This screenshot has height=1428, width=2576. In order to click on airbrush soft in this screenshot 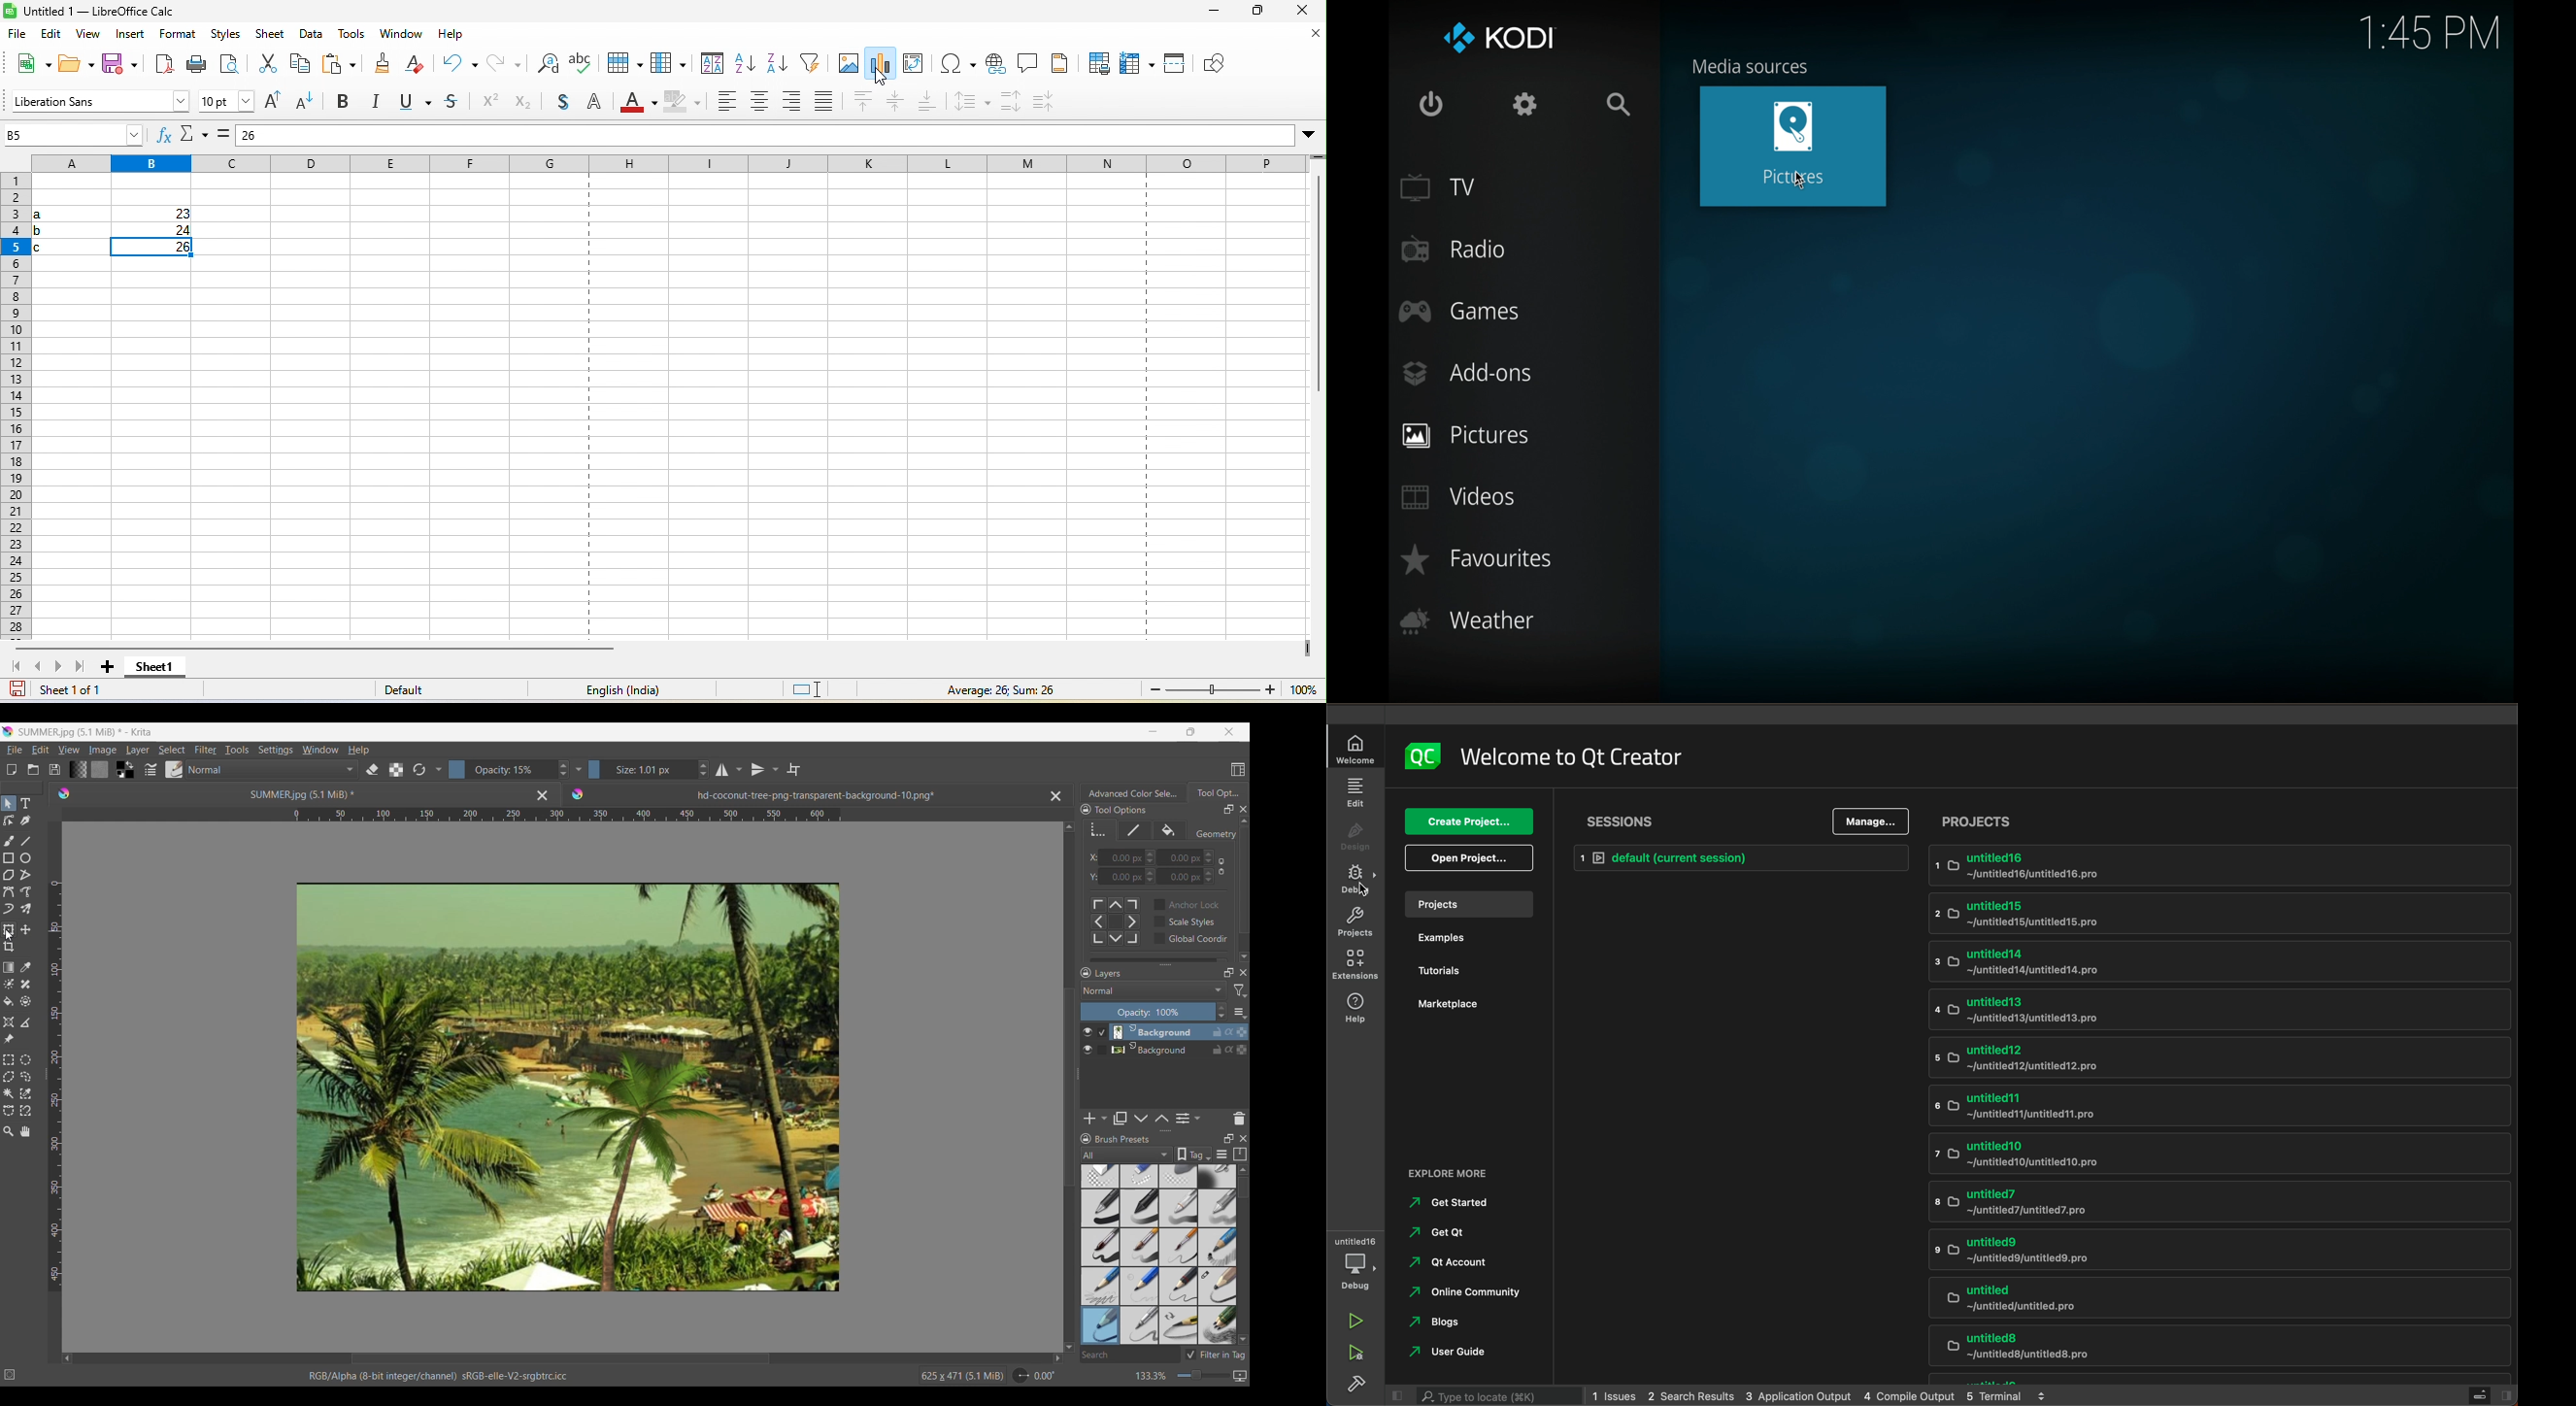, I will do `click(1217, 1176)`.